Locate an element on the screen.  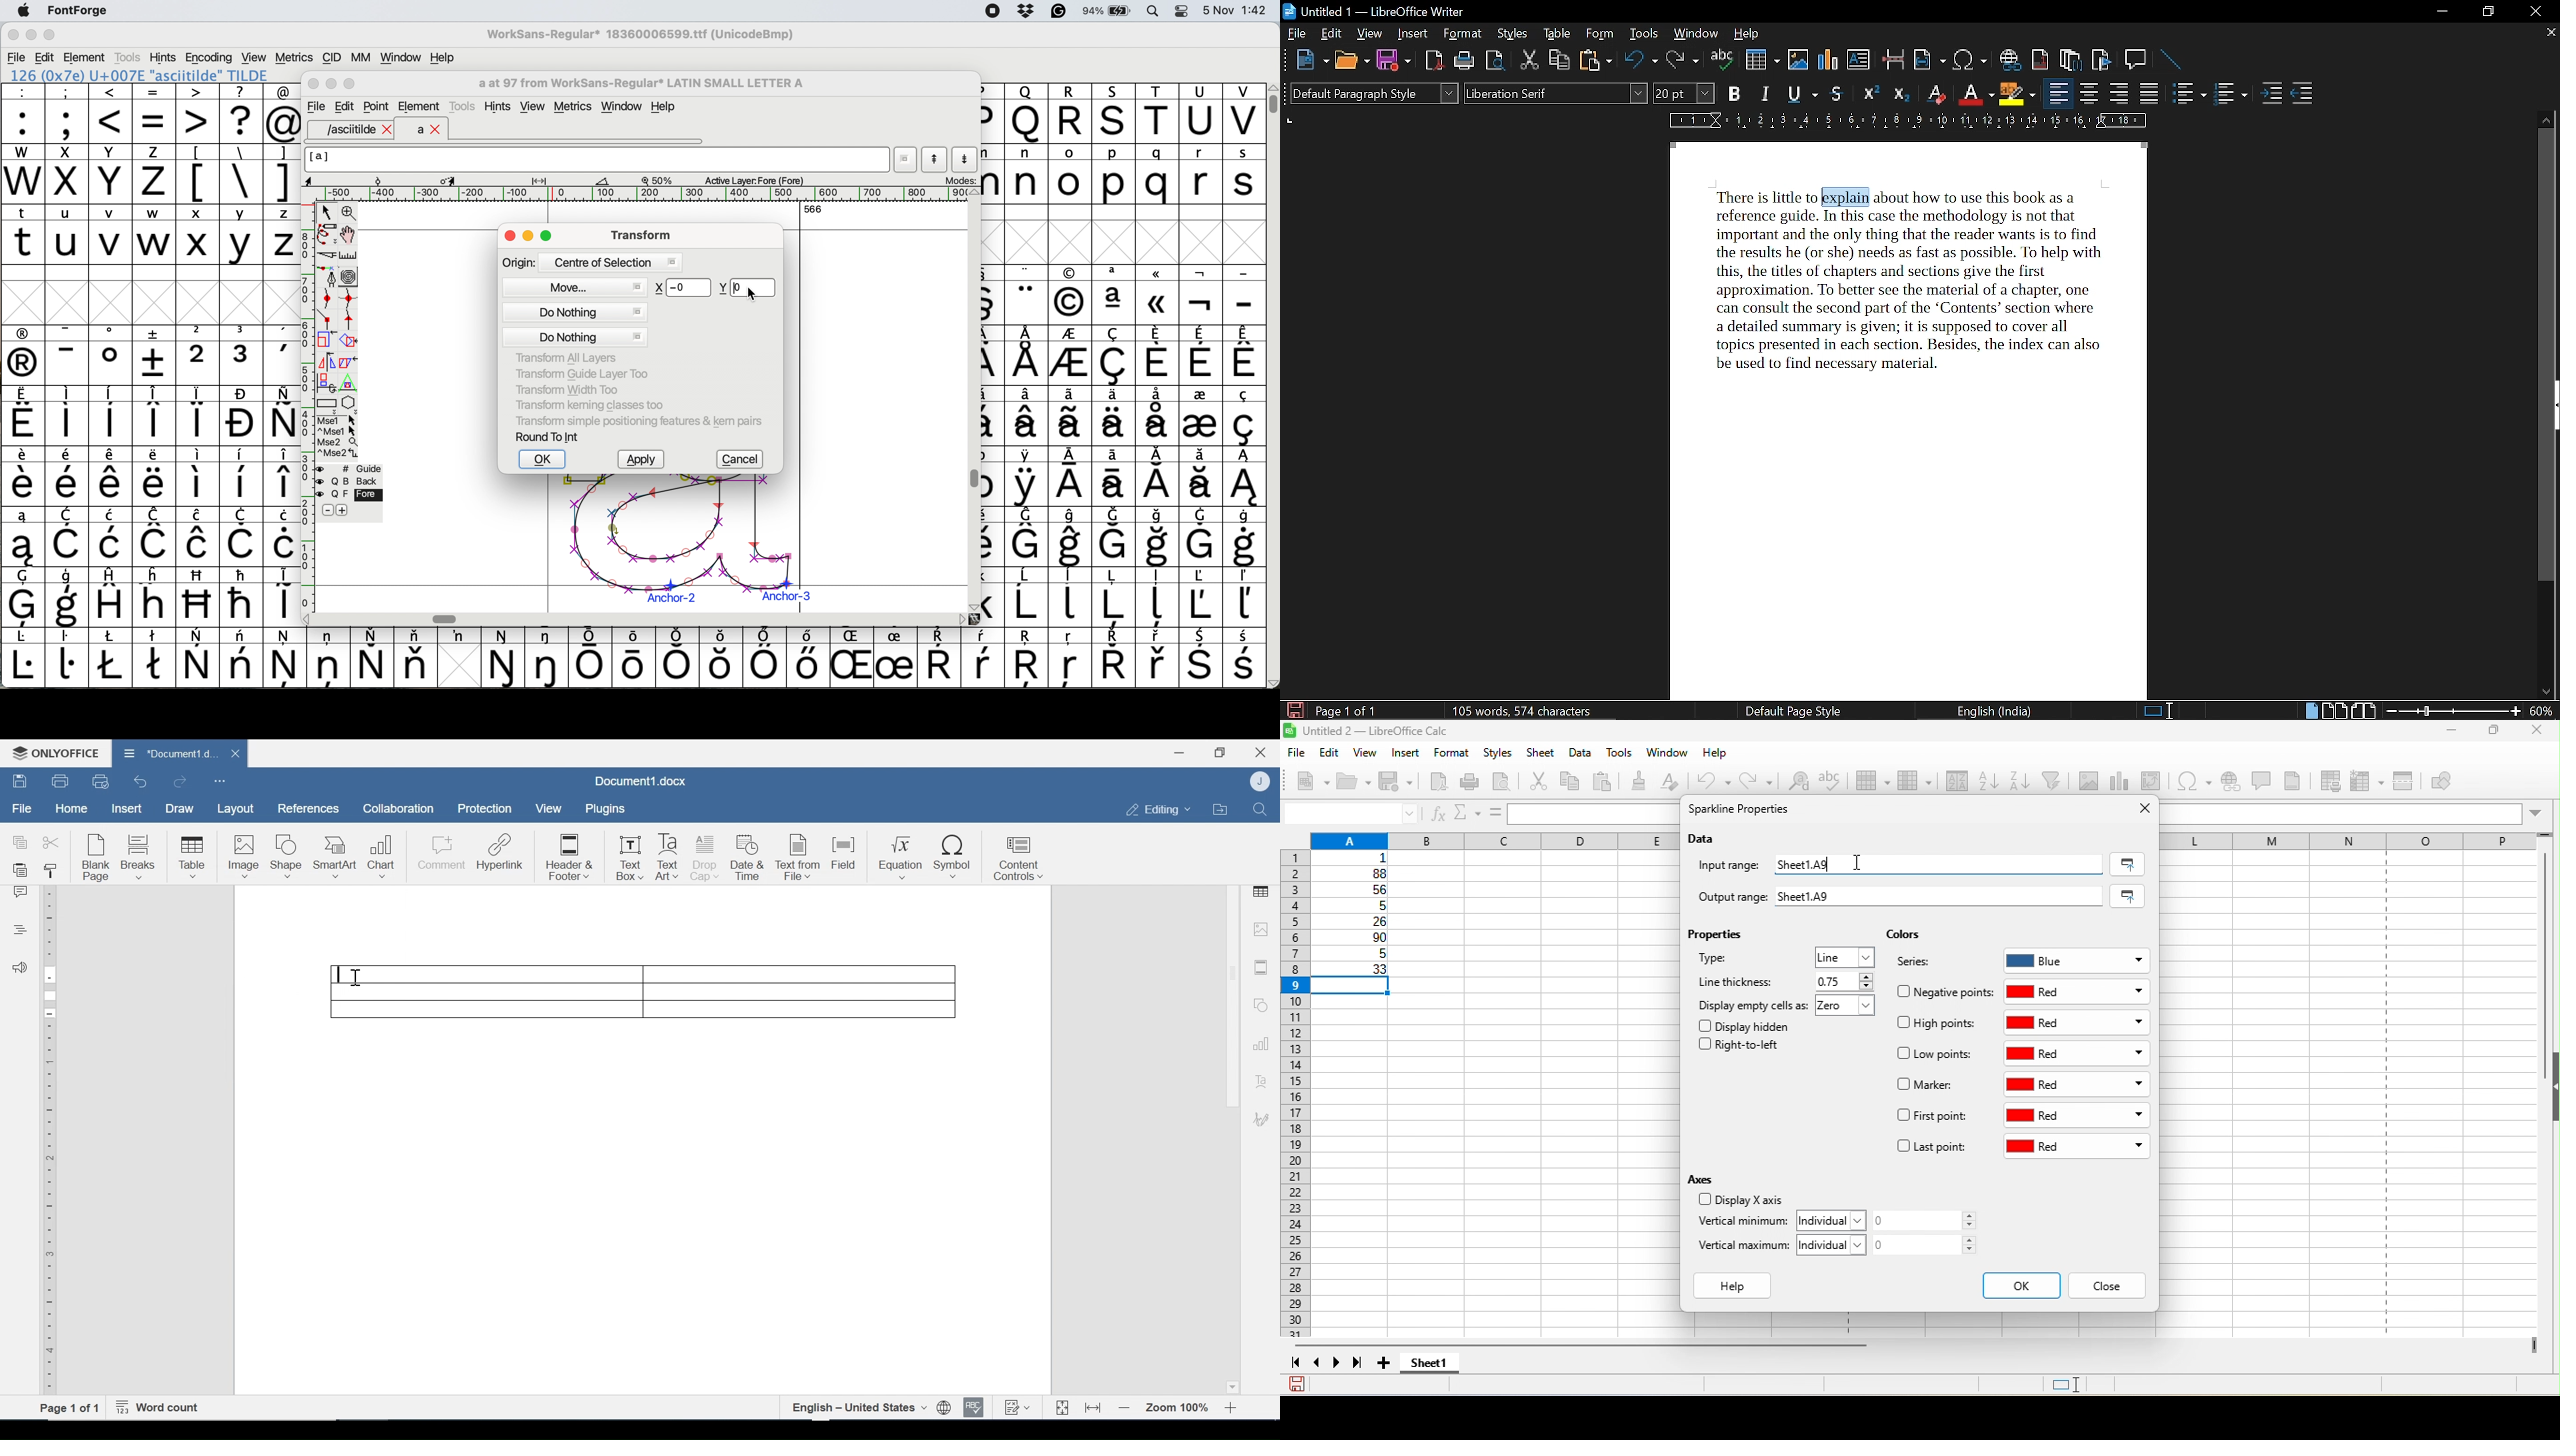
Default page style is located at coordinates (1792, 711).